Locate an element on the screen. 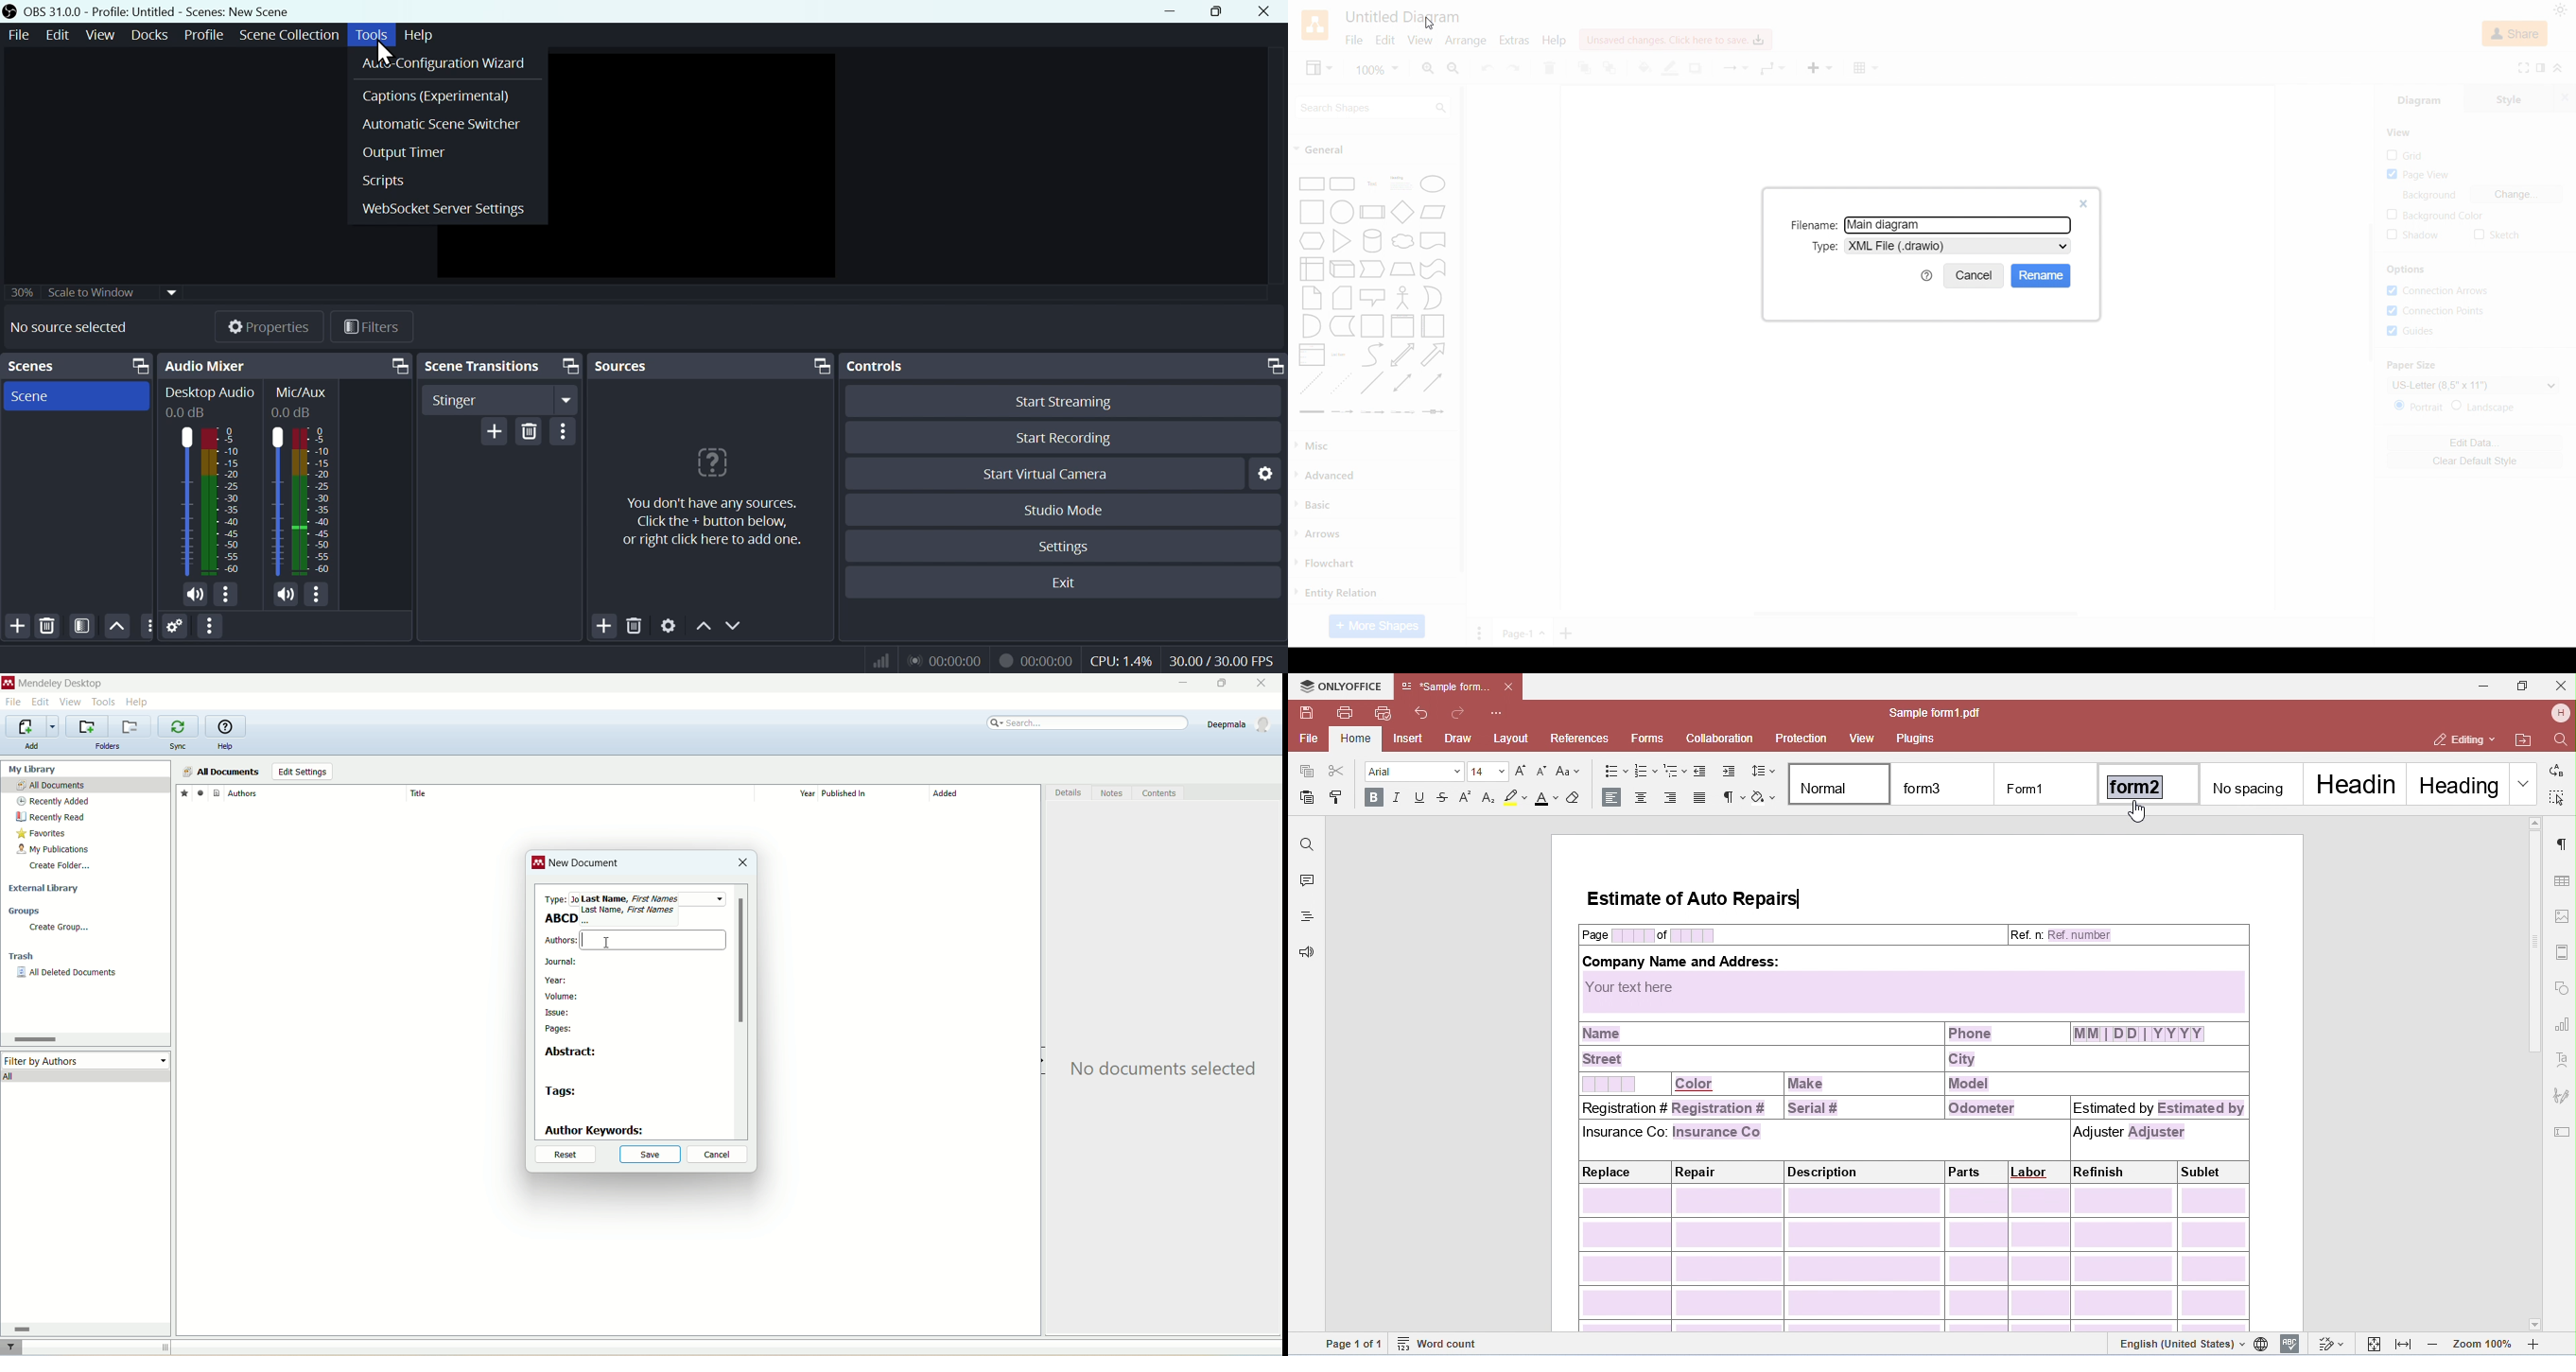  author keywords is located at coordinates (595, 1131).